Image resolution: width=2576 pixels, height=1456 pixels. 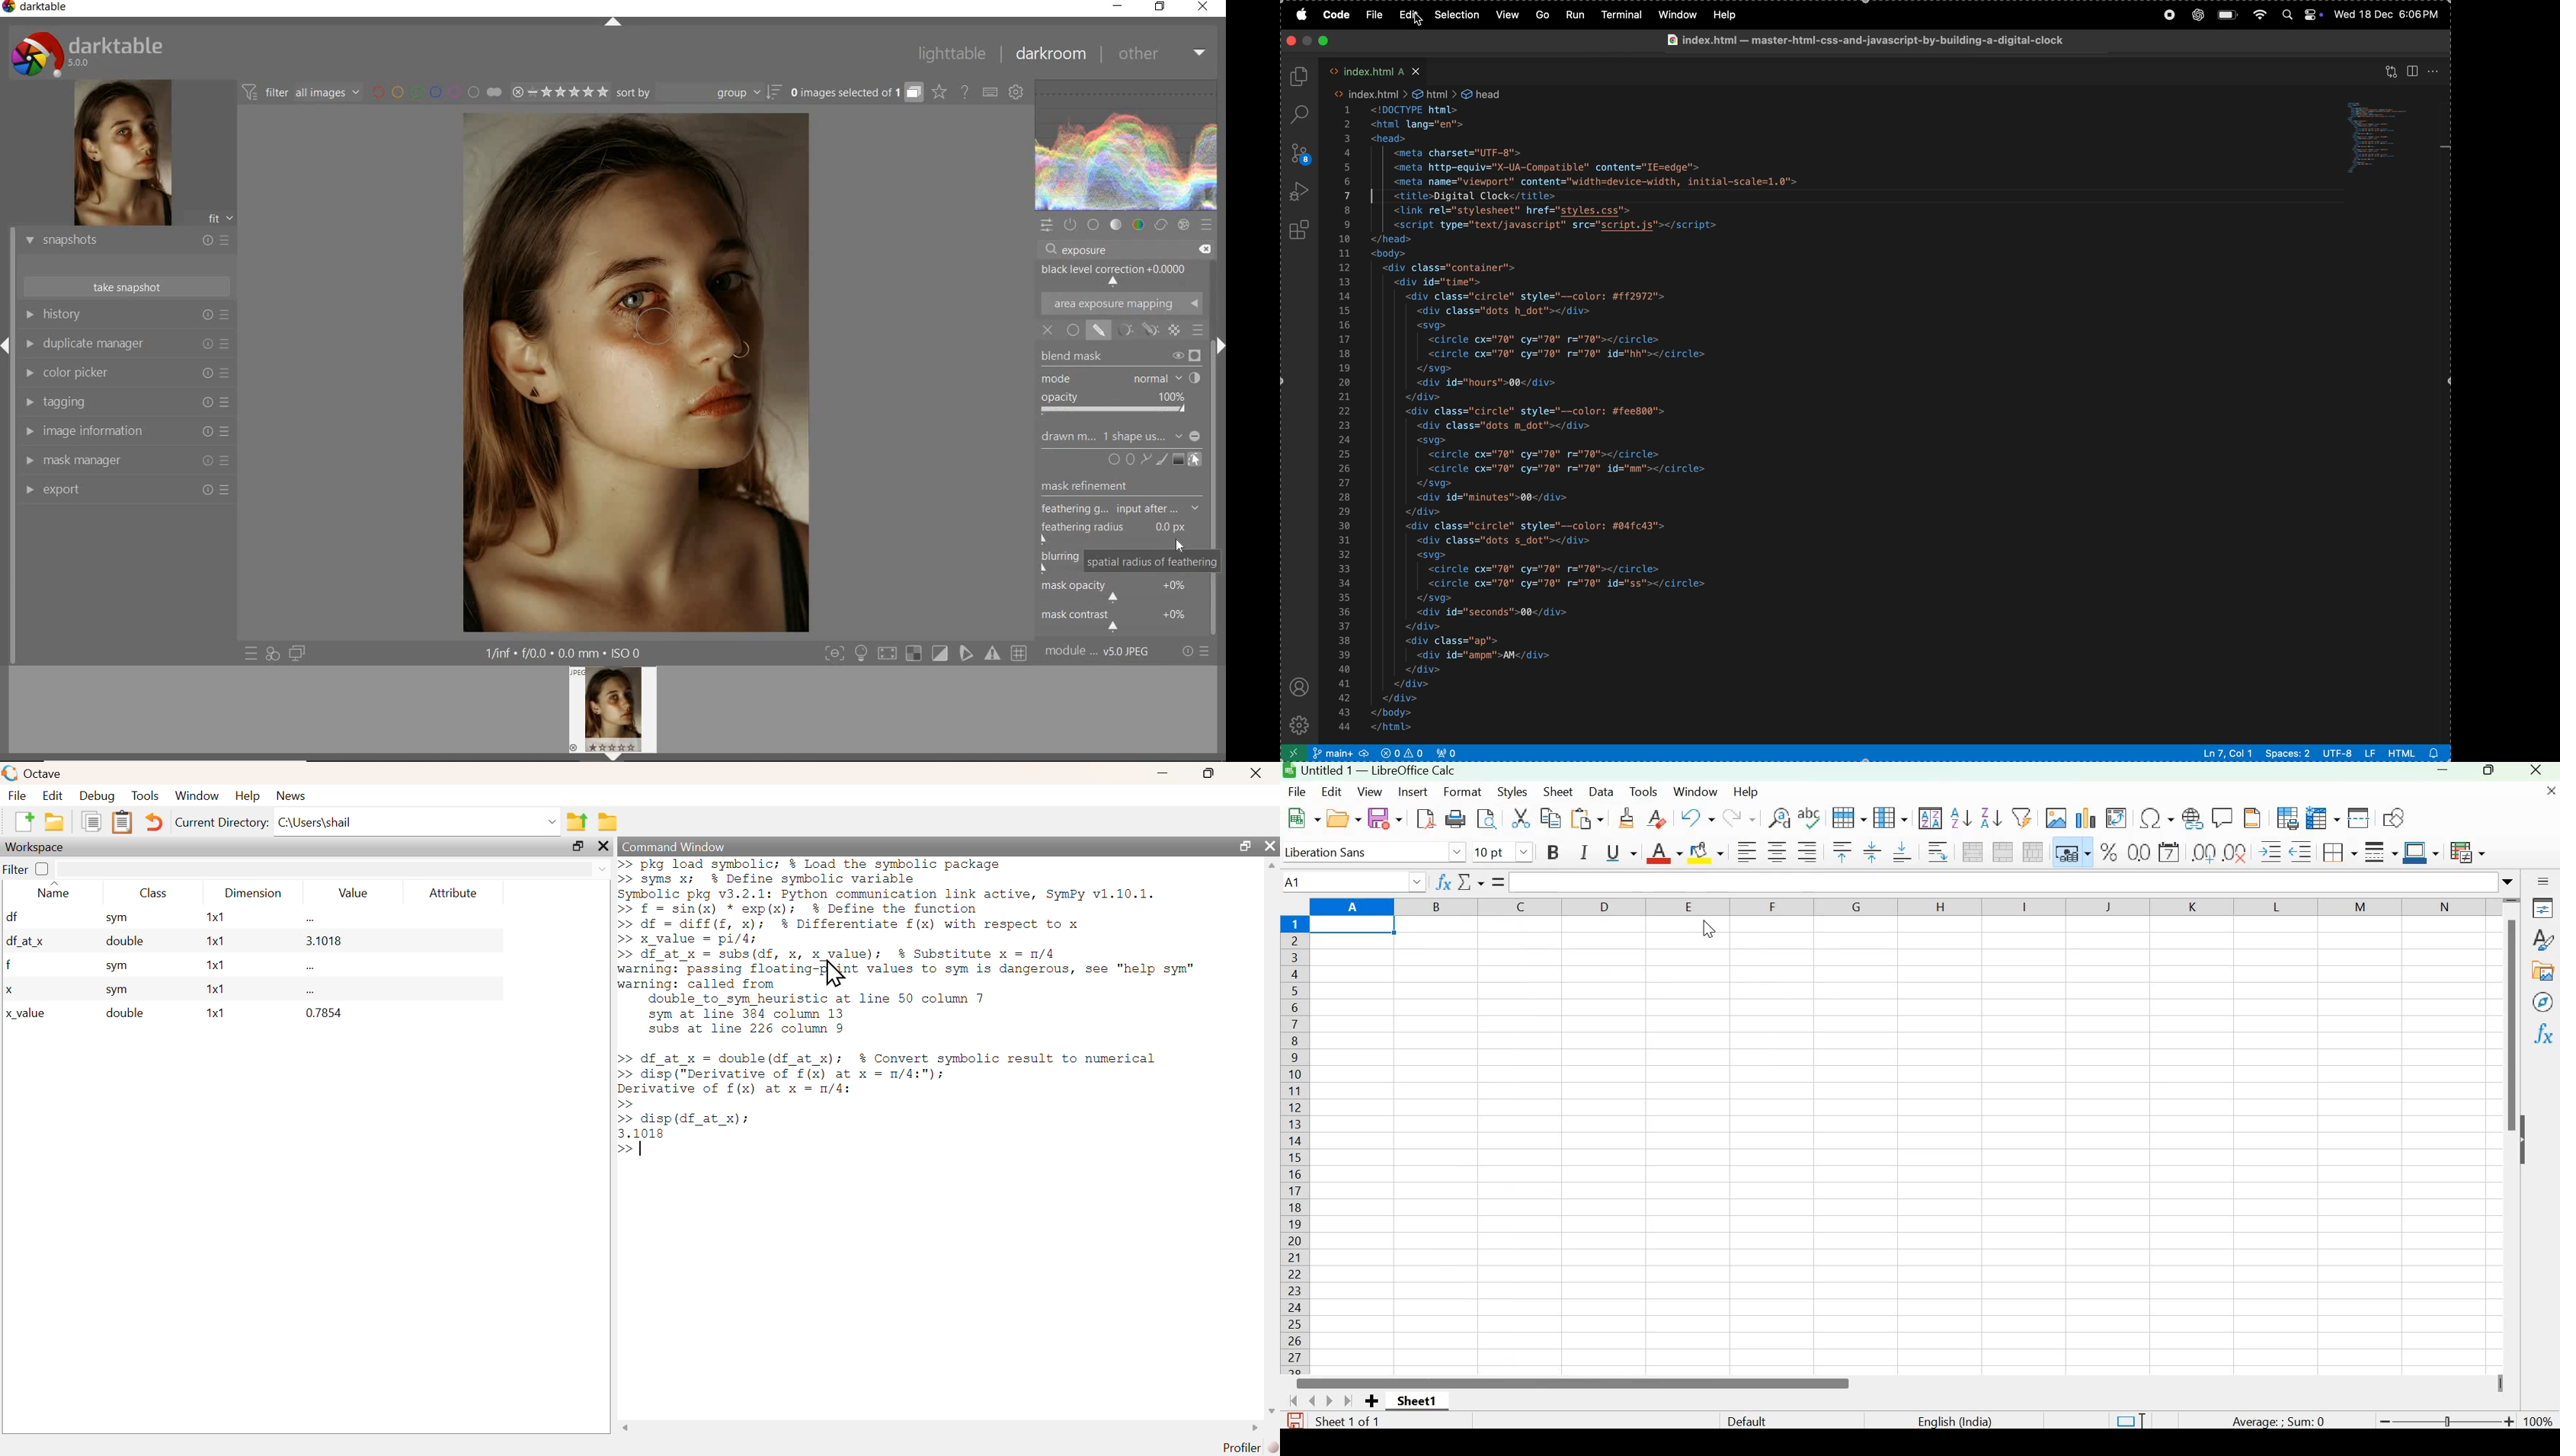 I want to click on Formula, so click(x=1497, y=882).